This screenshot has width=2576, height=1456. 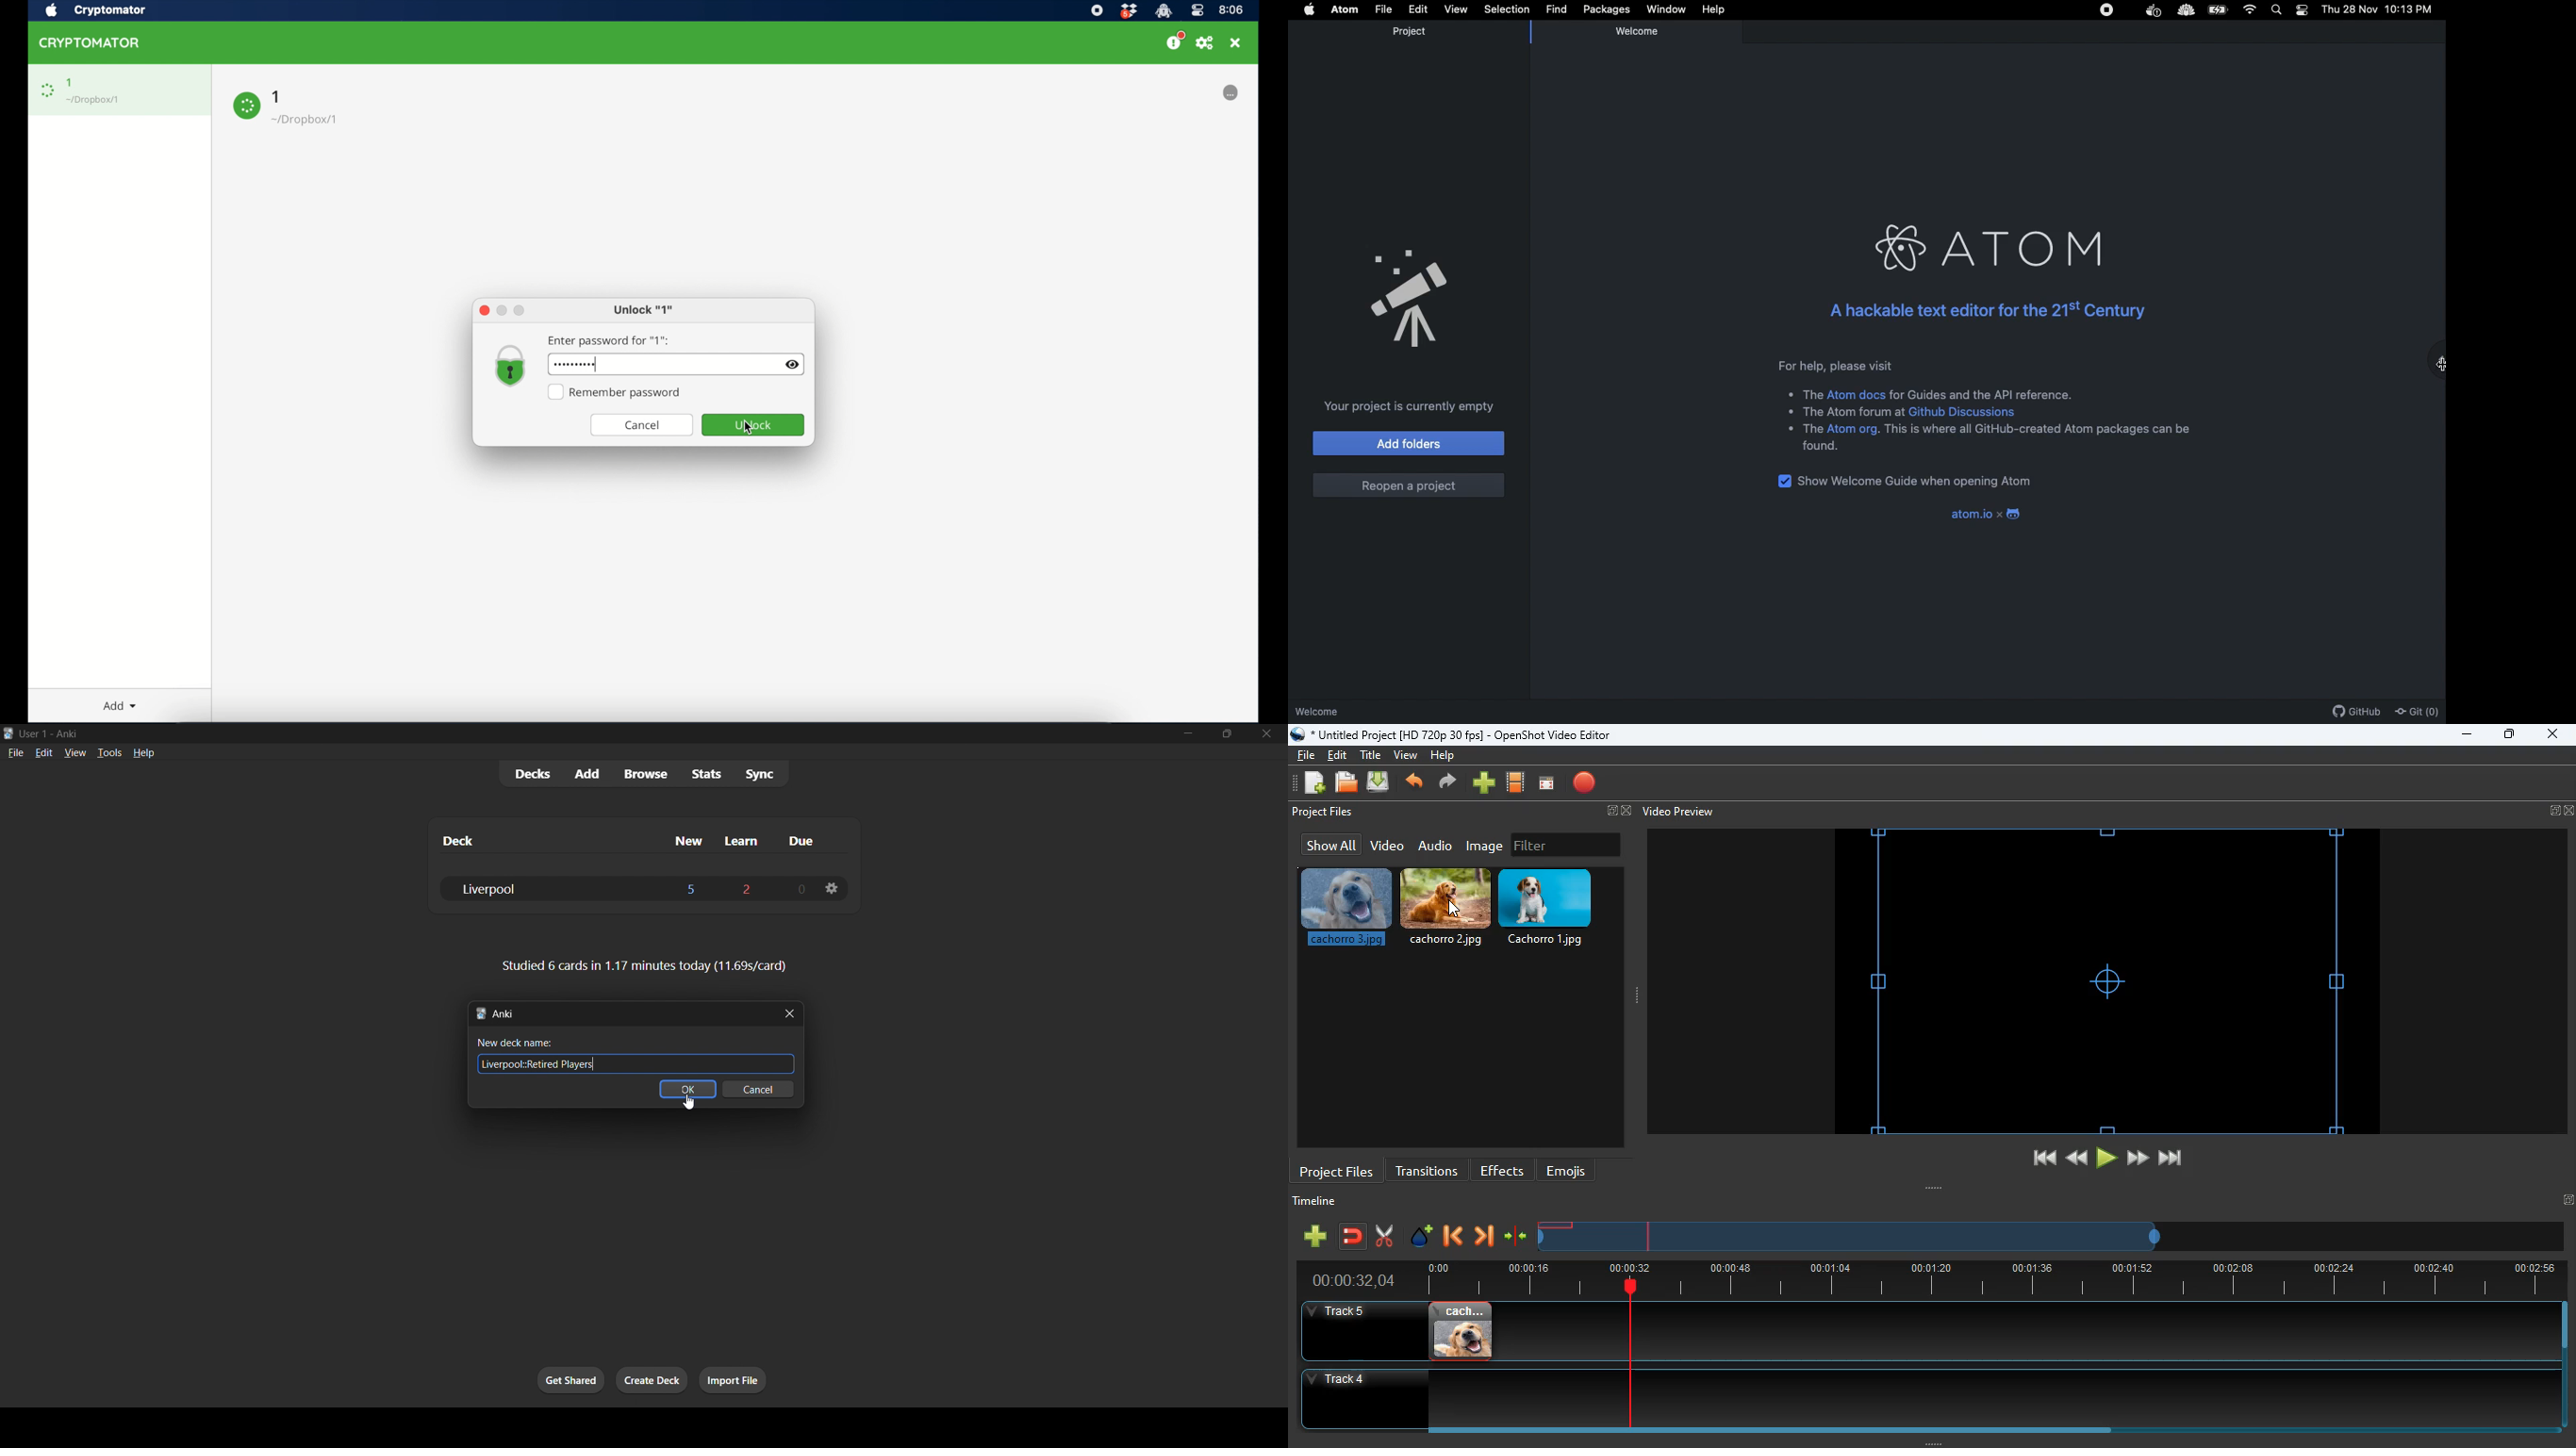 I want to click on screen, so click(x=1546, y=784).